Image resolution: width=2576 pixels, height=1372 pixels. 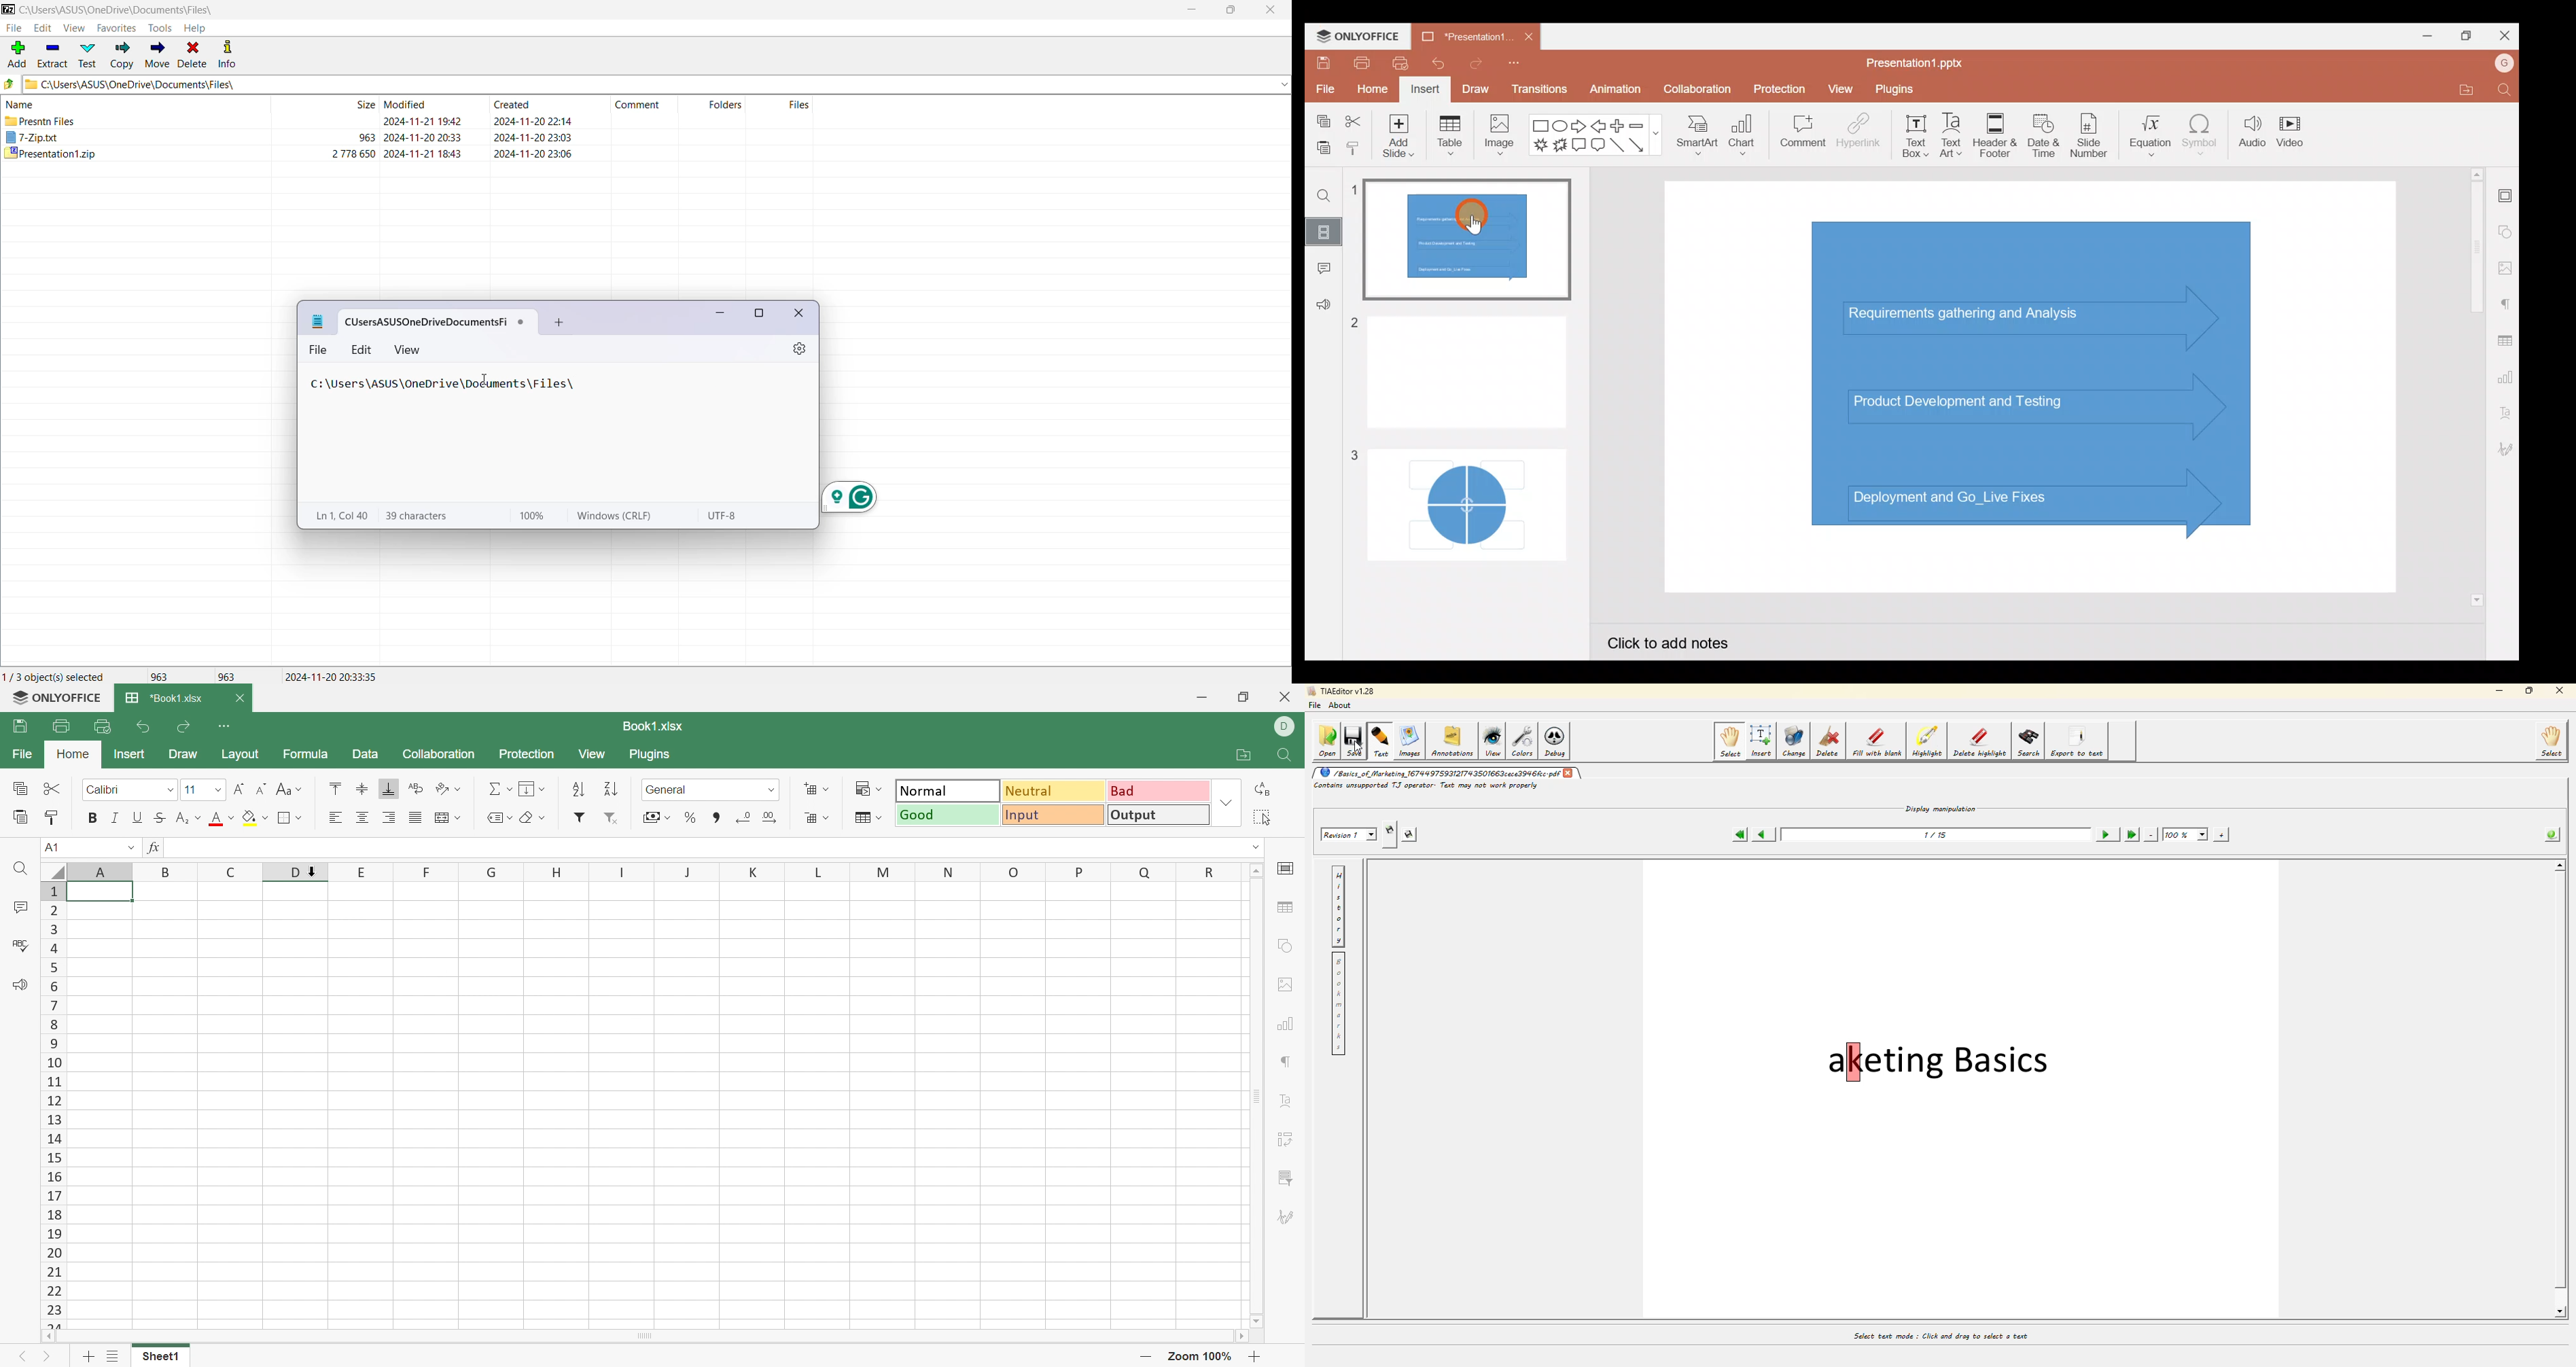 What do you see at coordinates (130, 846) in the screenshot?
I see `Drop Down` at bounding box center [130, 846].